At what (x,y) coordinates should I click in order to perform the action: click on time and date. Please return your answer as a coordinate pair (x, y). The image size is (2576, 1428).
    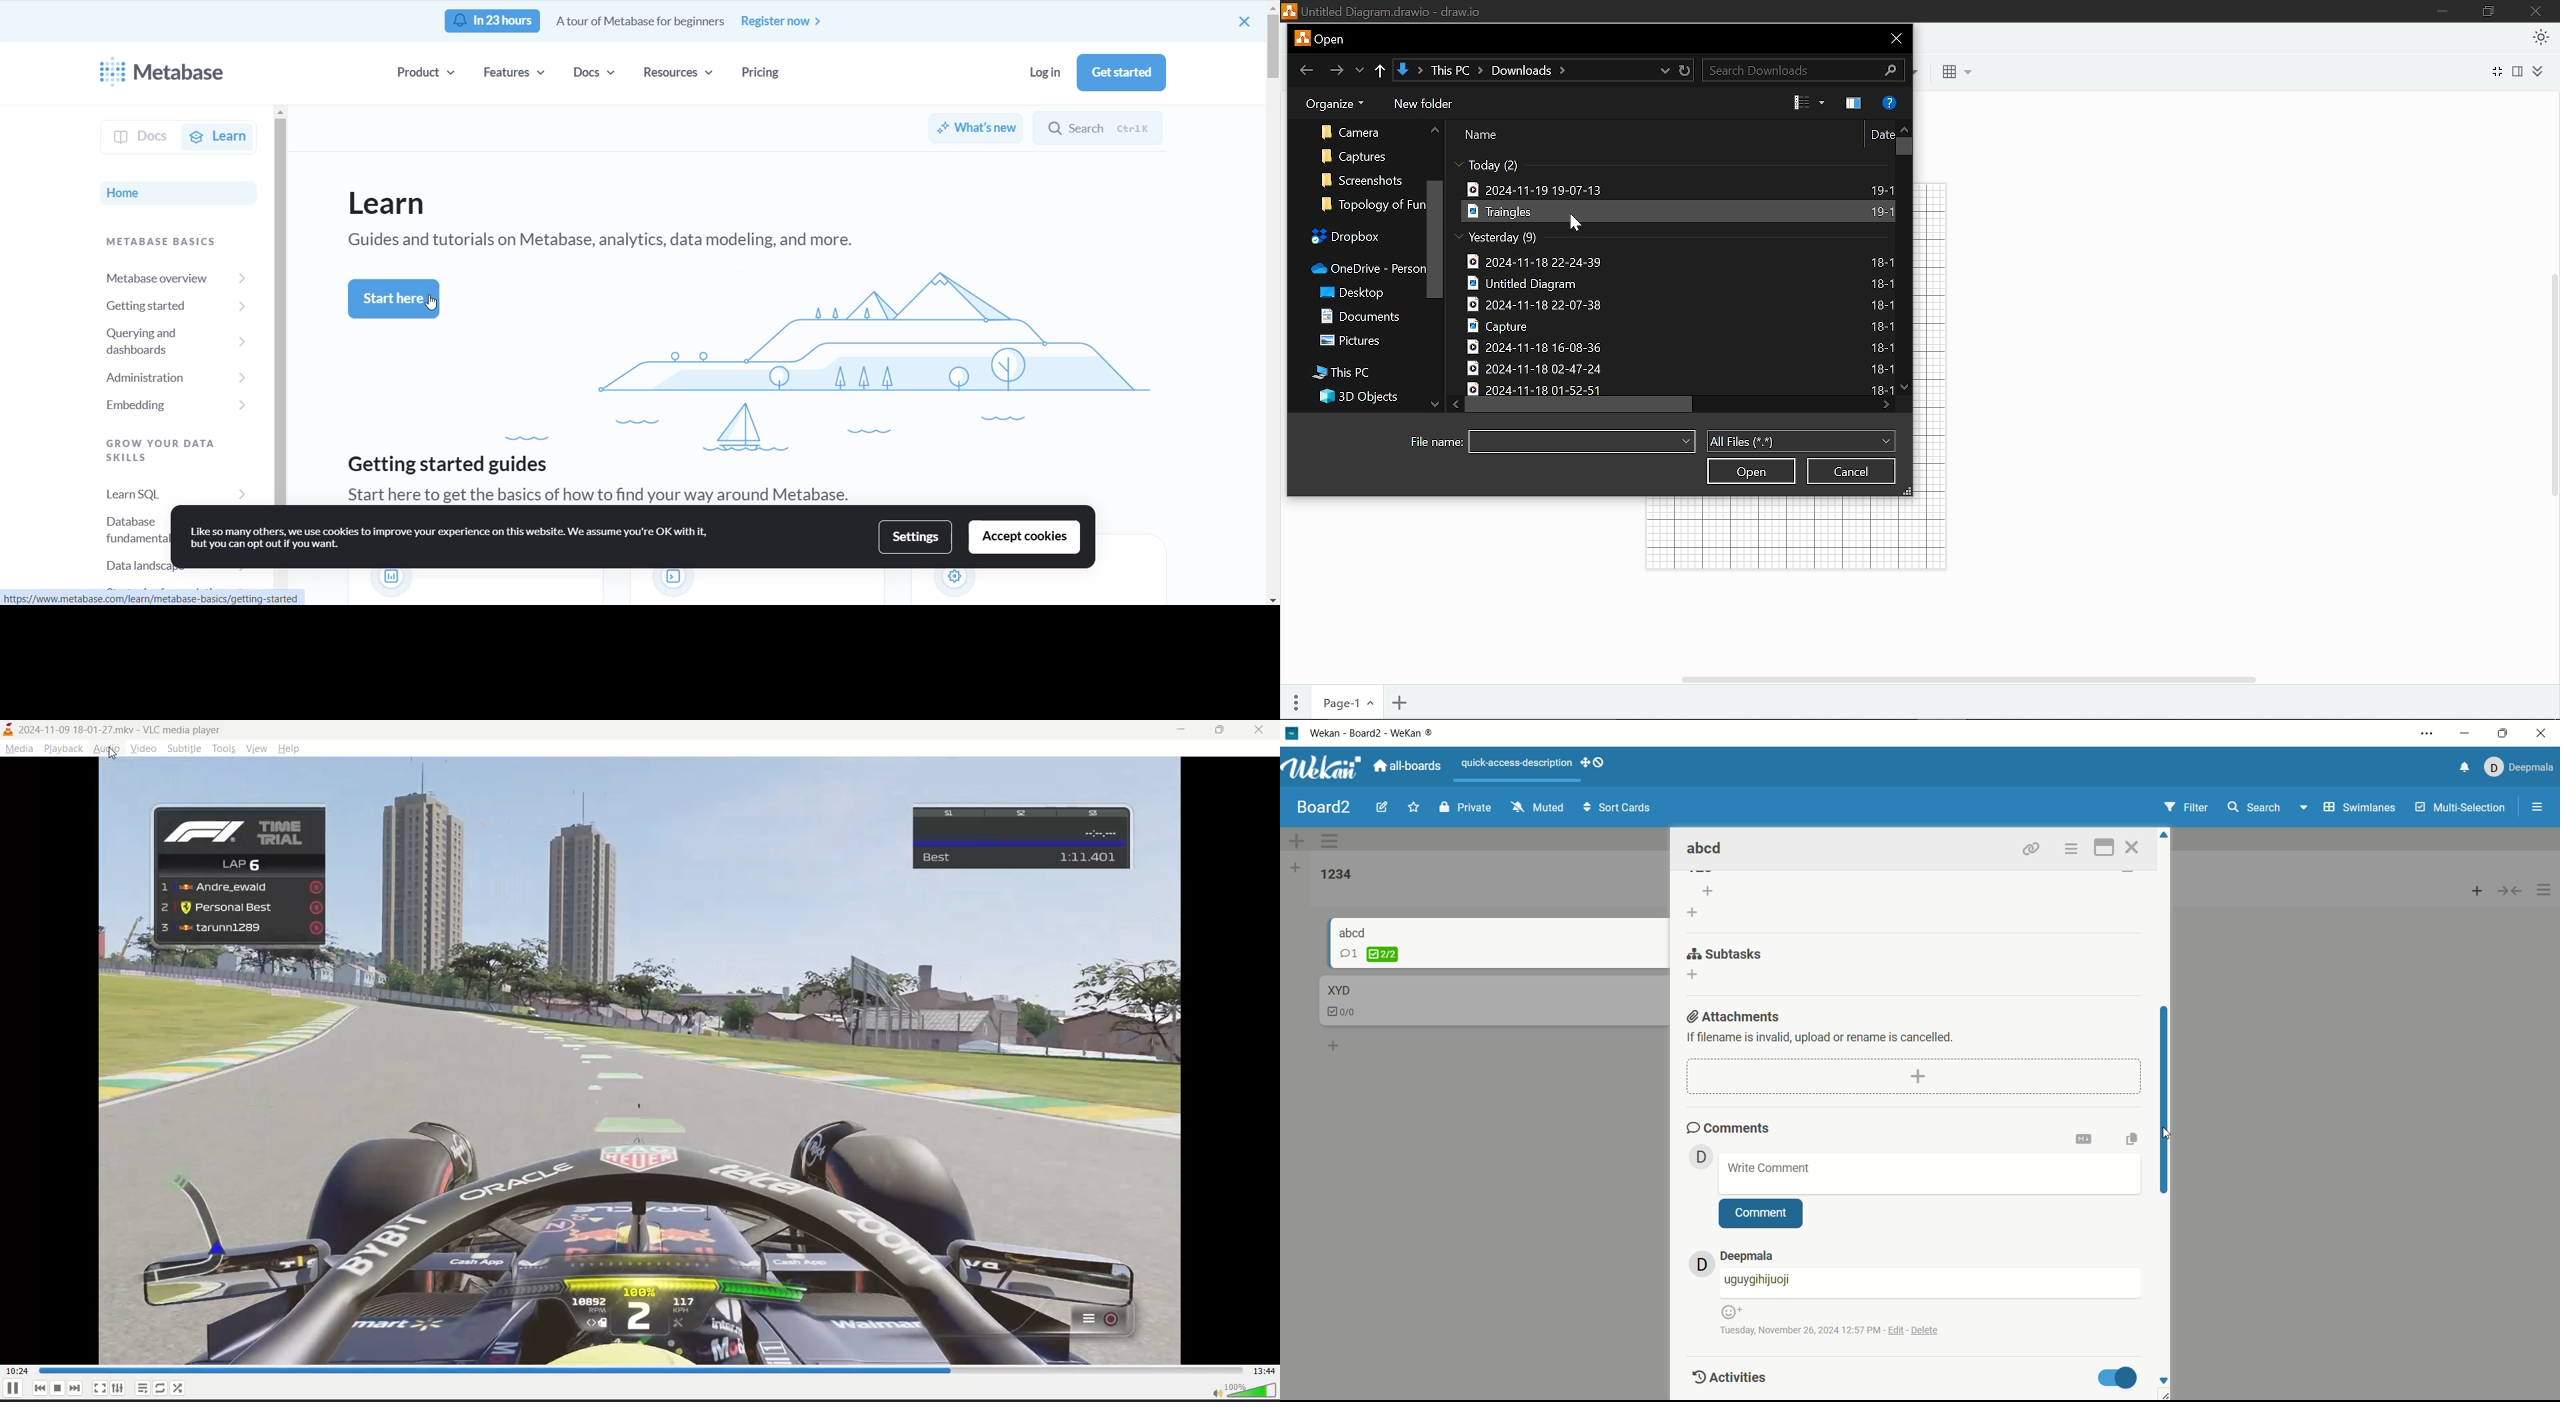
    Looking at the image, I should click on (1839, 1329).